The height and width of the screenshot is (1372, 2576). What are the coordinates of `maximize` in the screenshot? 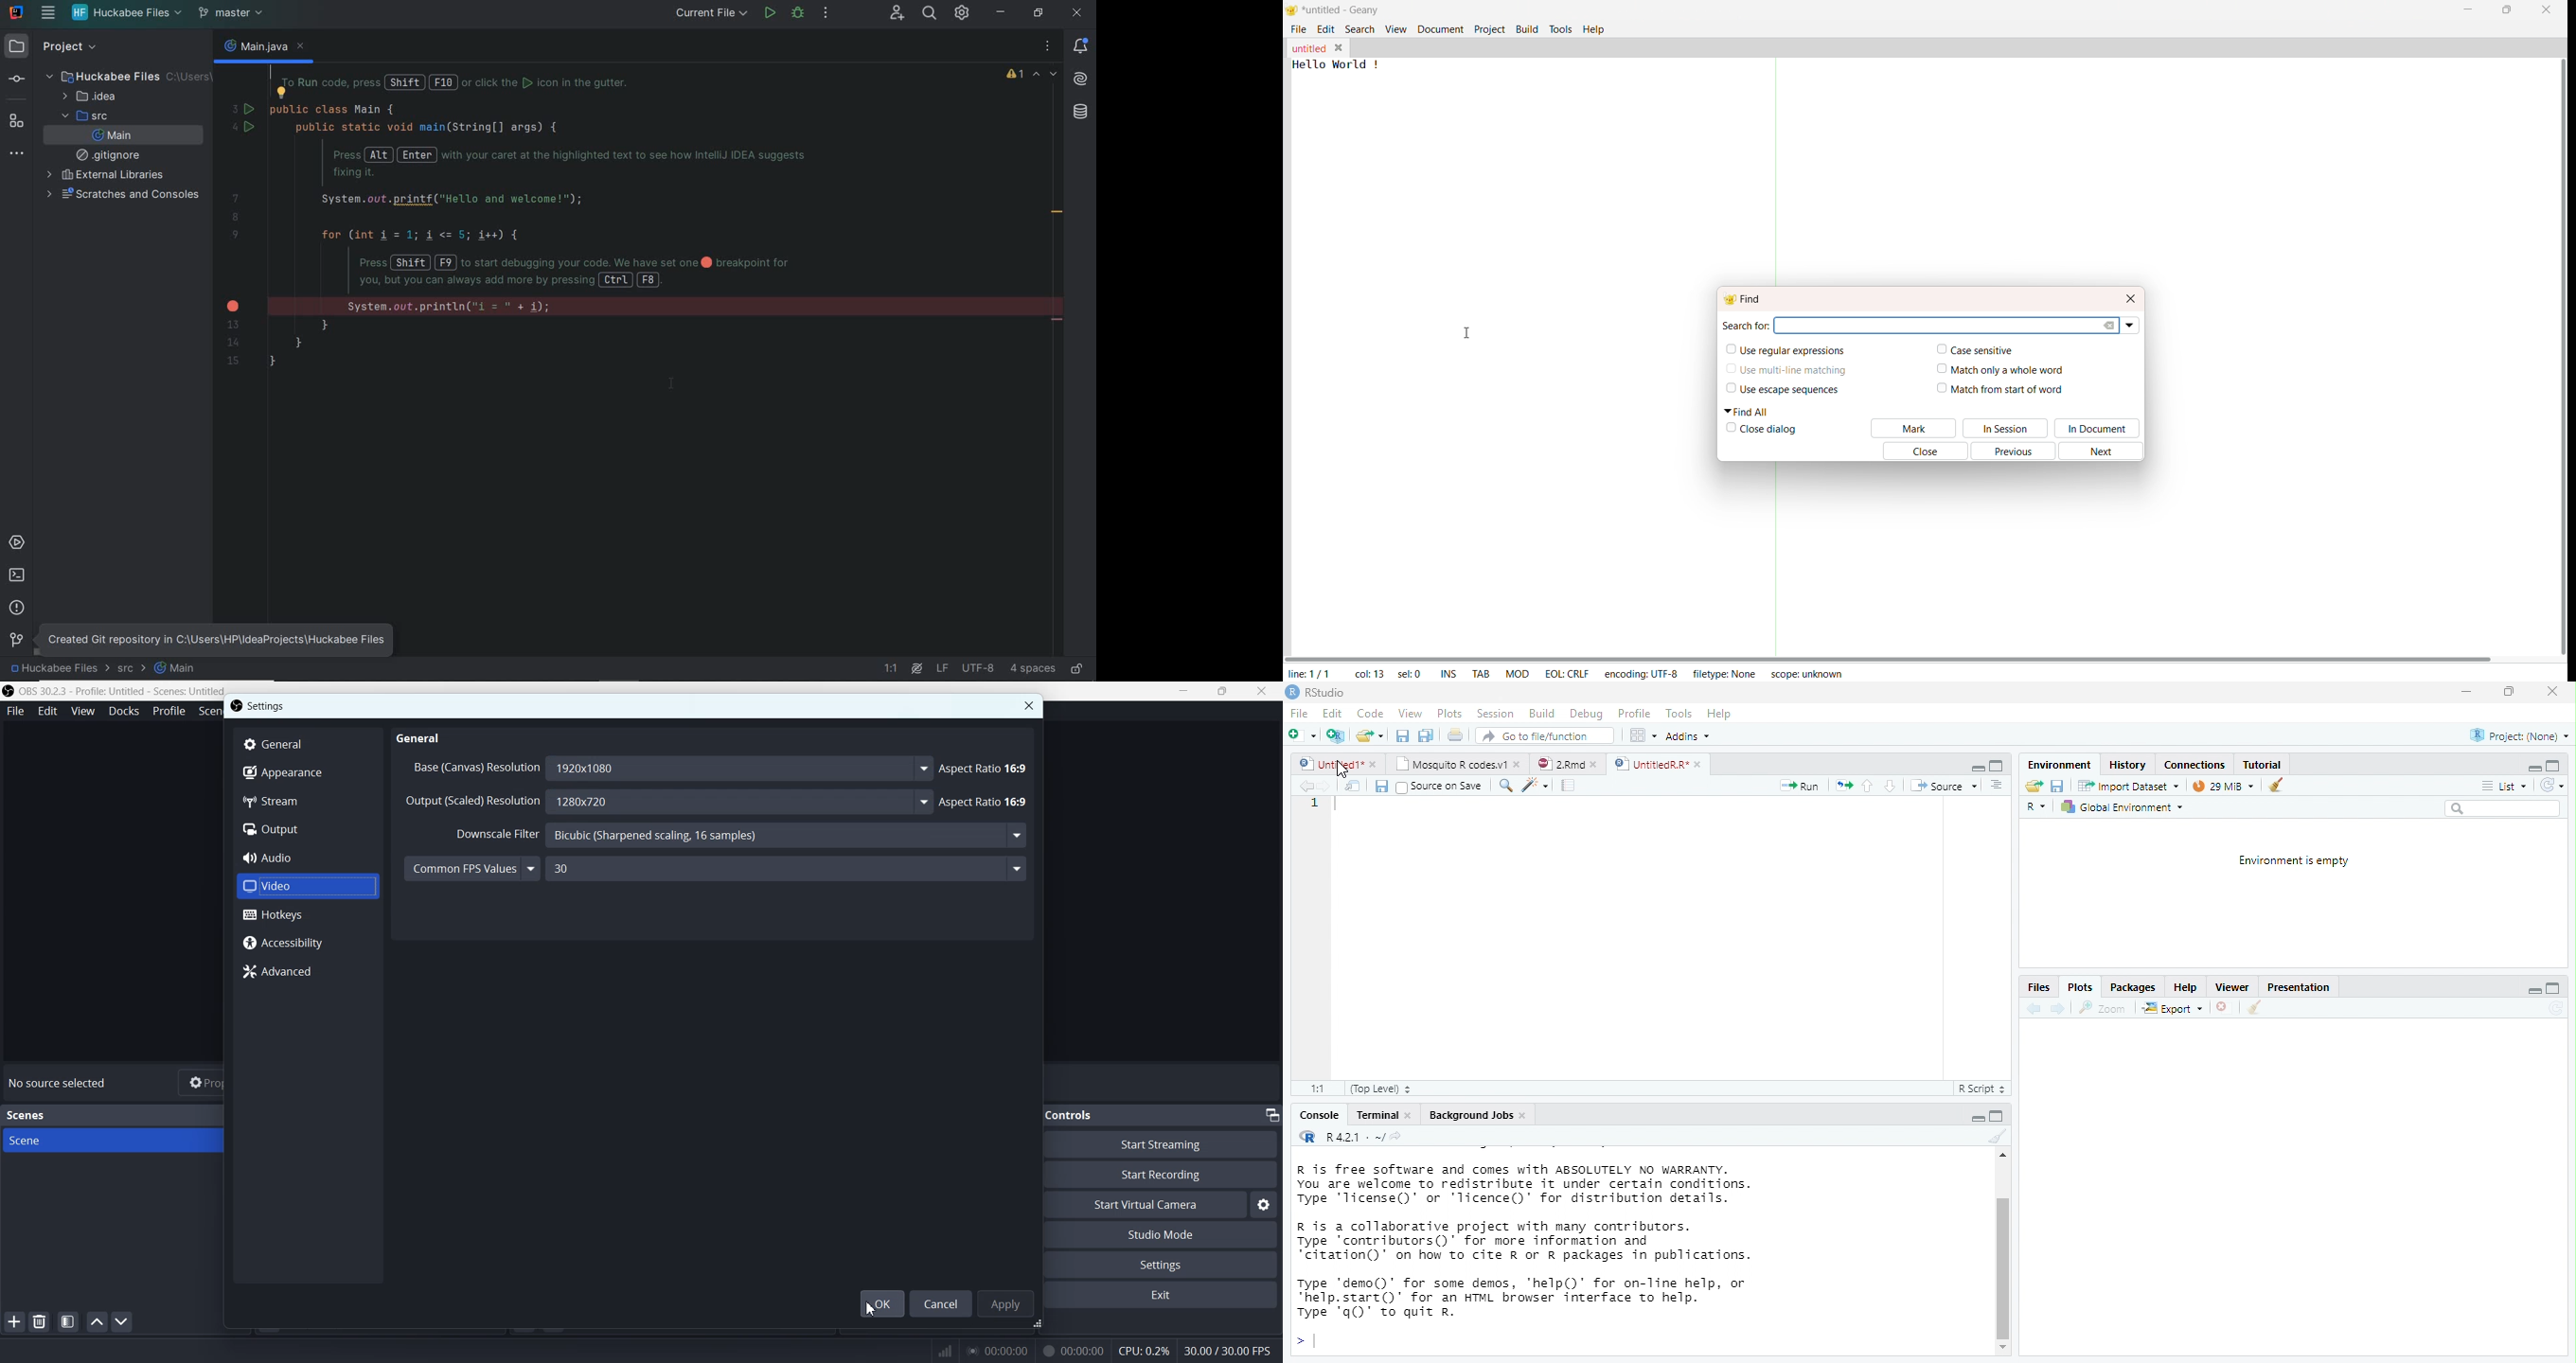 It's located at (2509, 692).